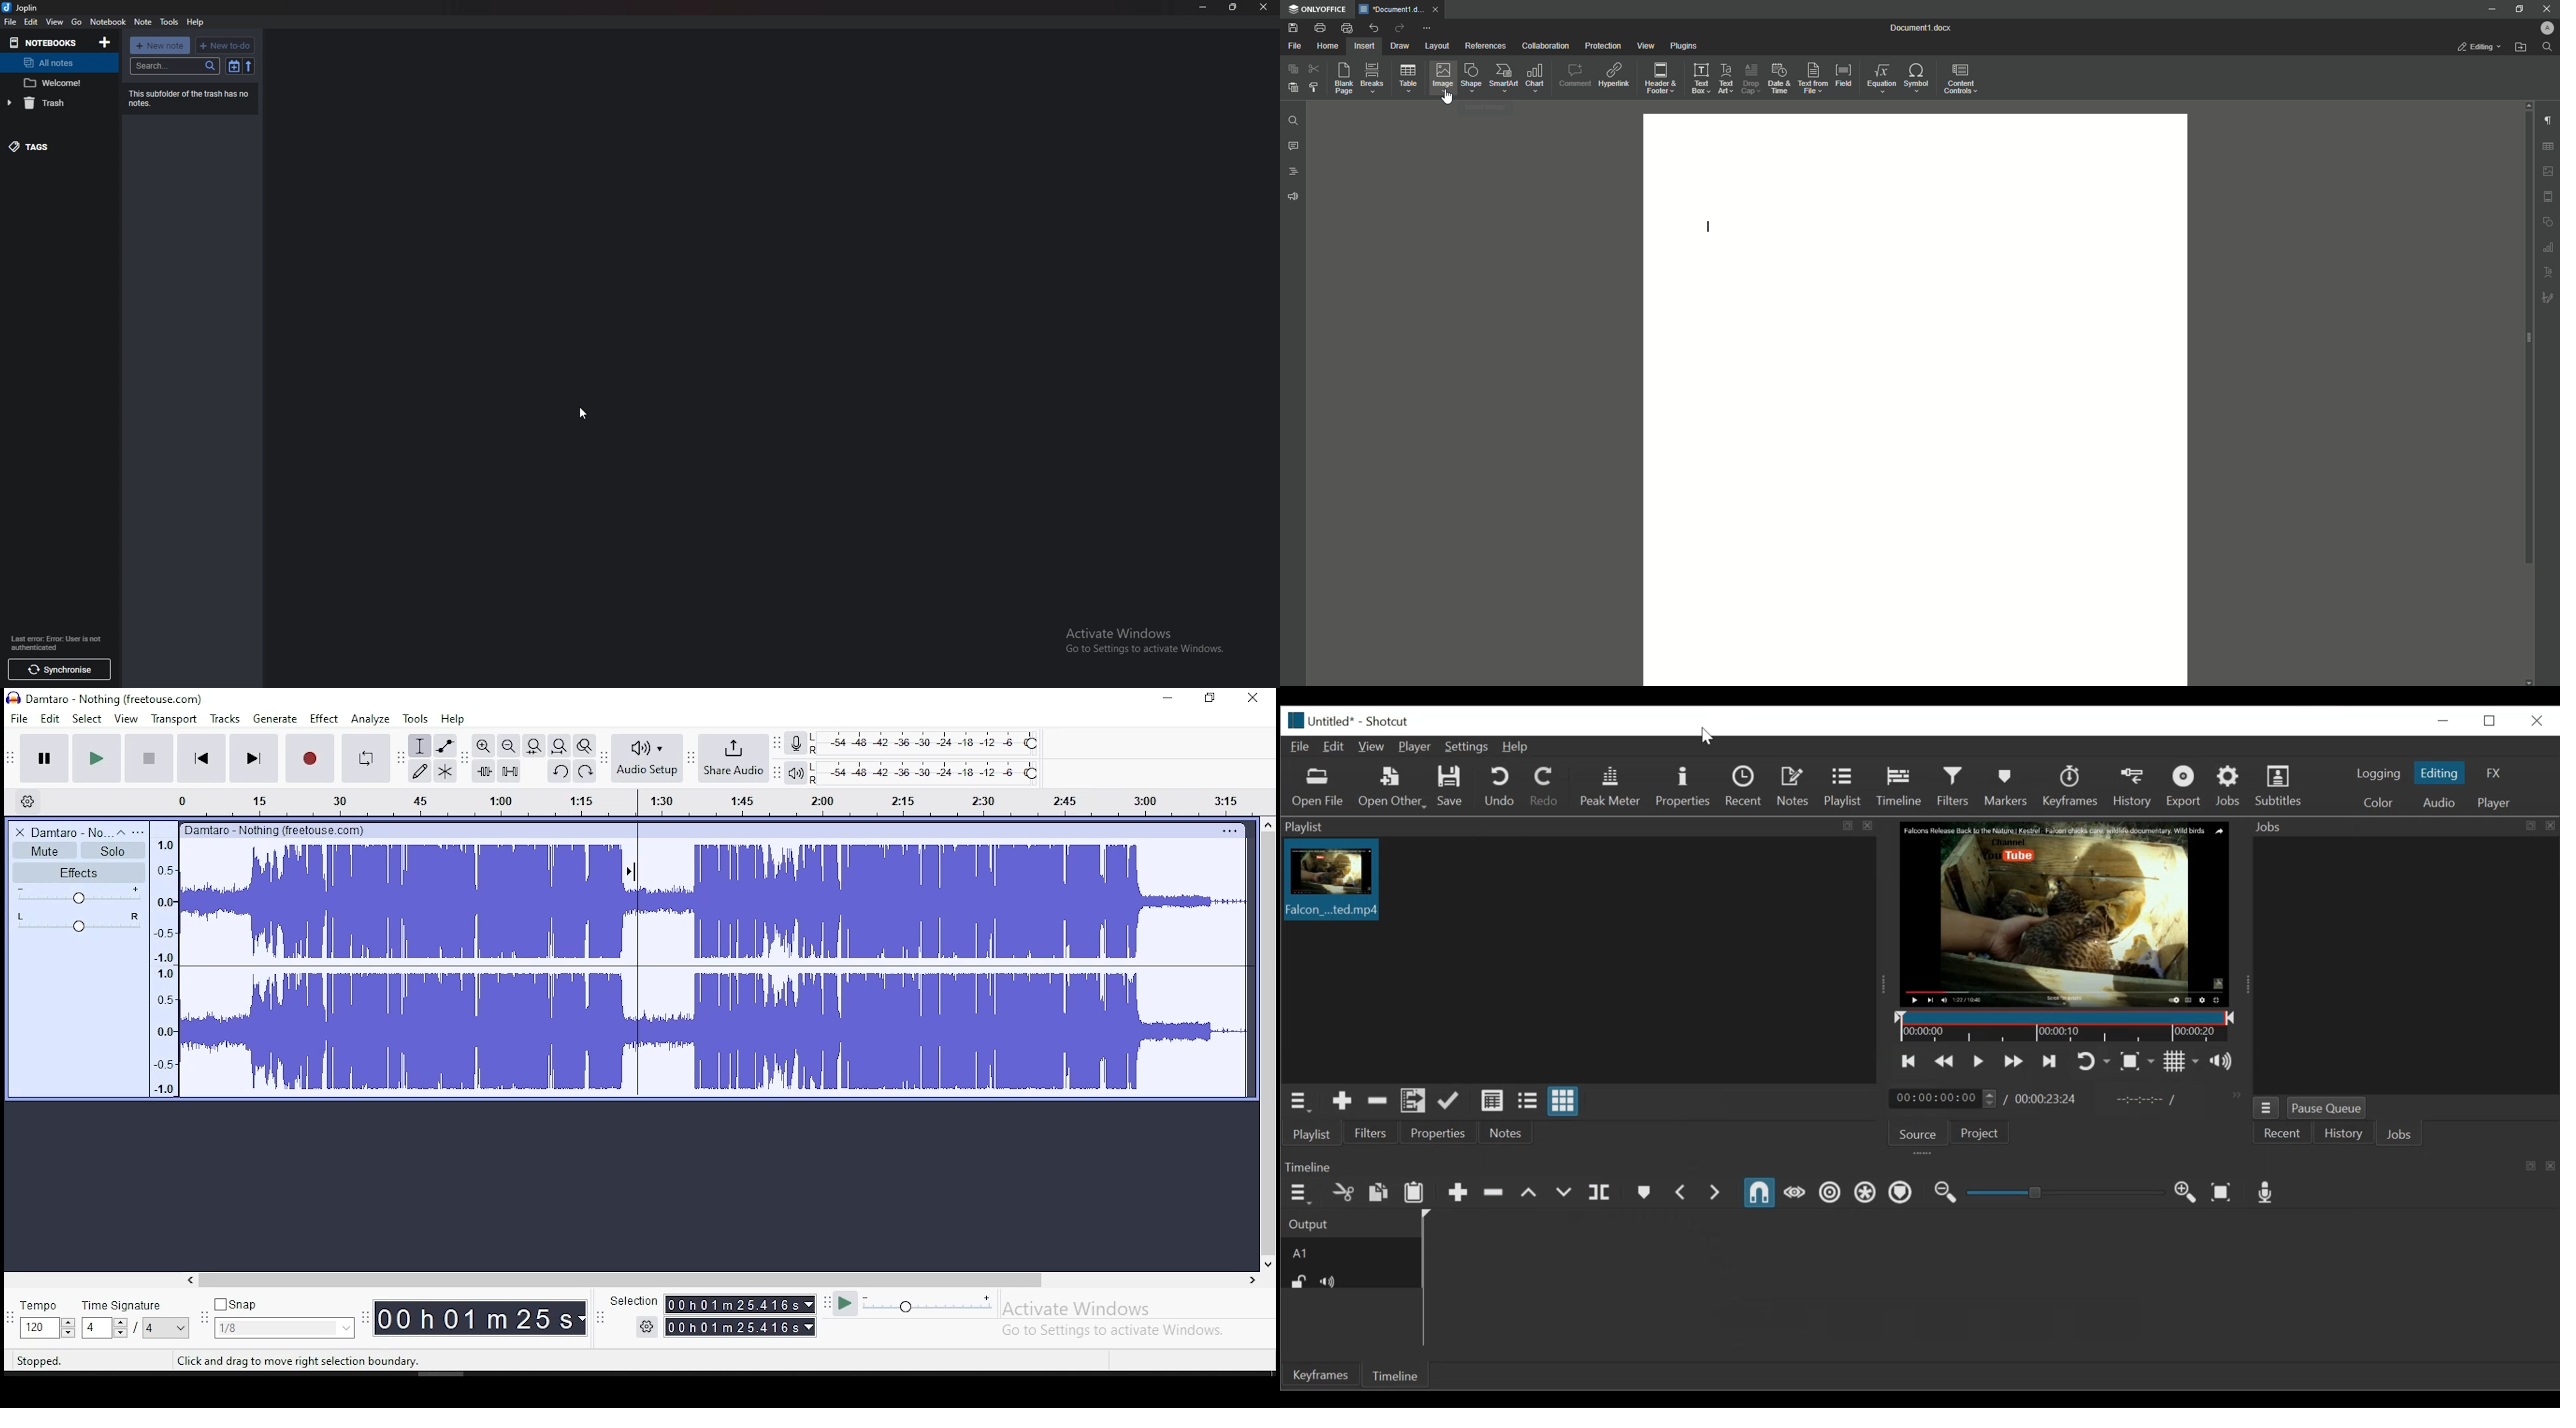 The height and width of the screenshot is (1428, 2576). I want to click on A1, so click(1349, 1253).